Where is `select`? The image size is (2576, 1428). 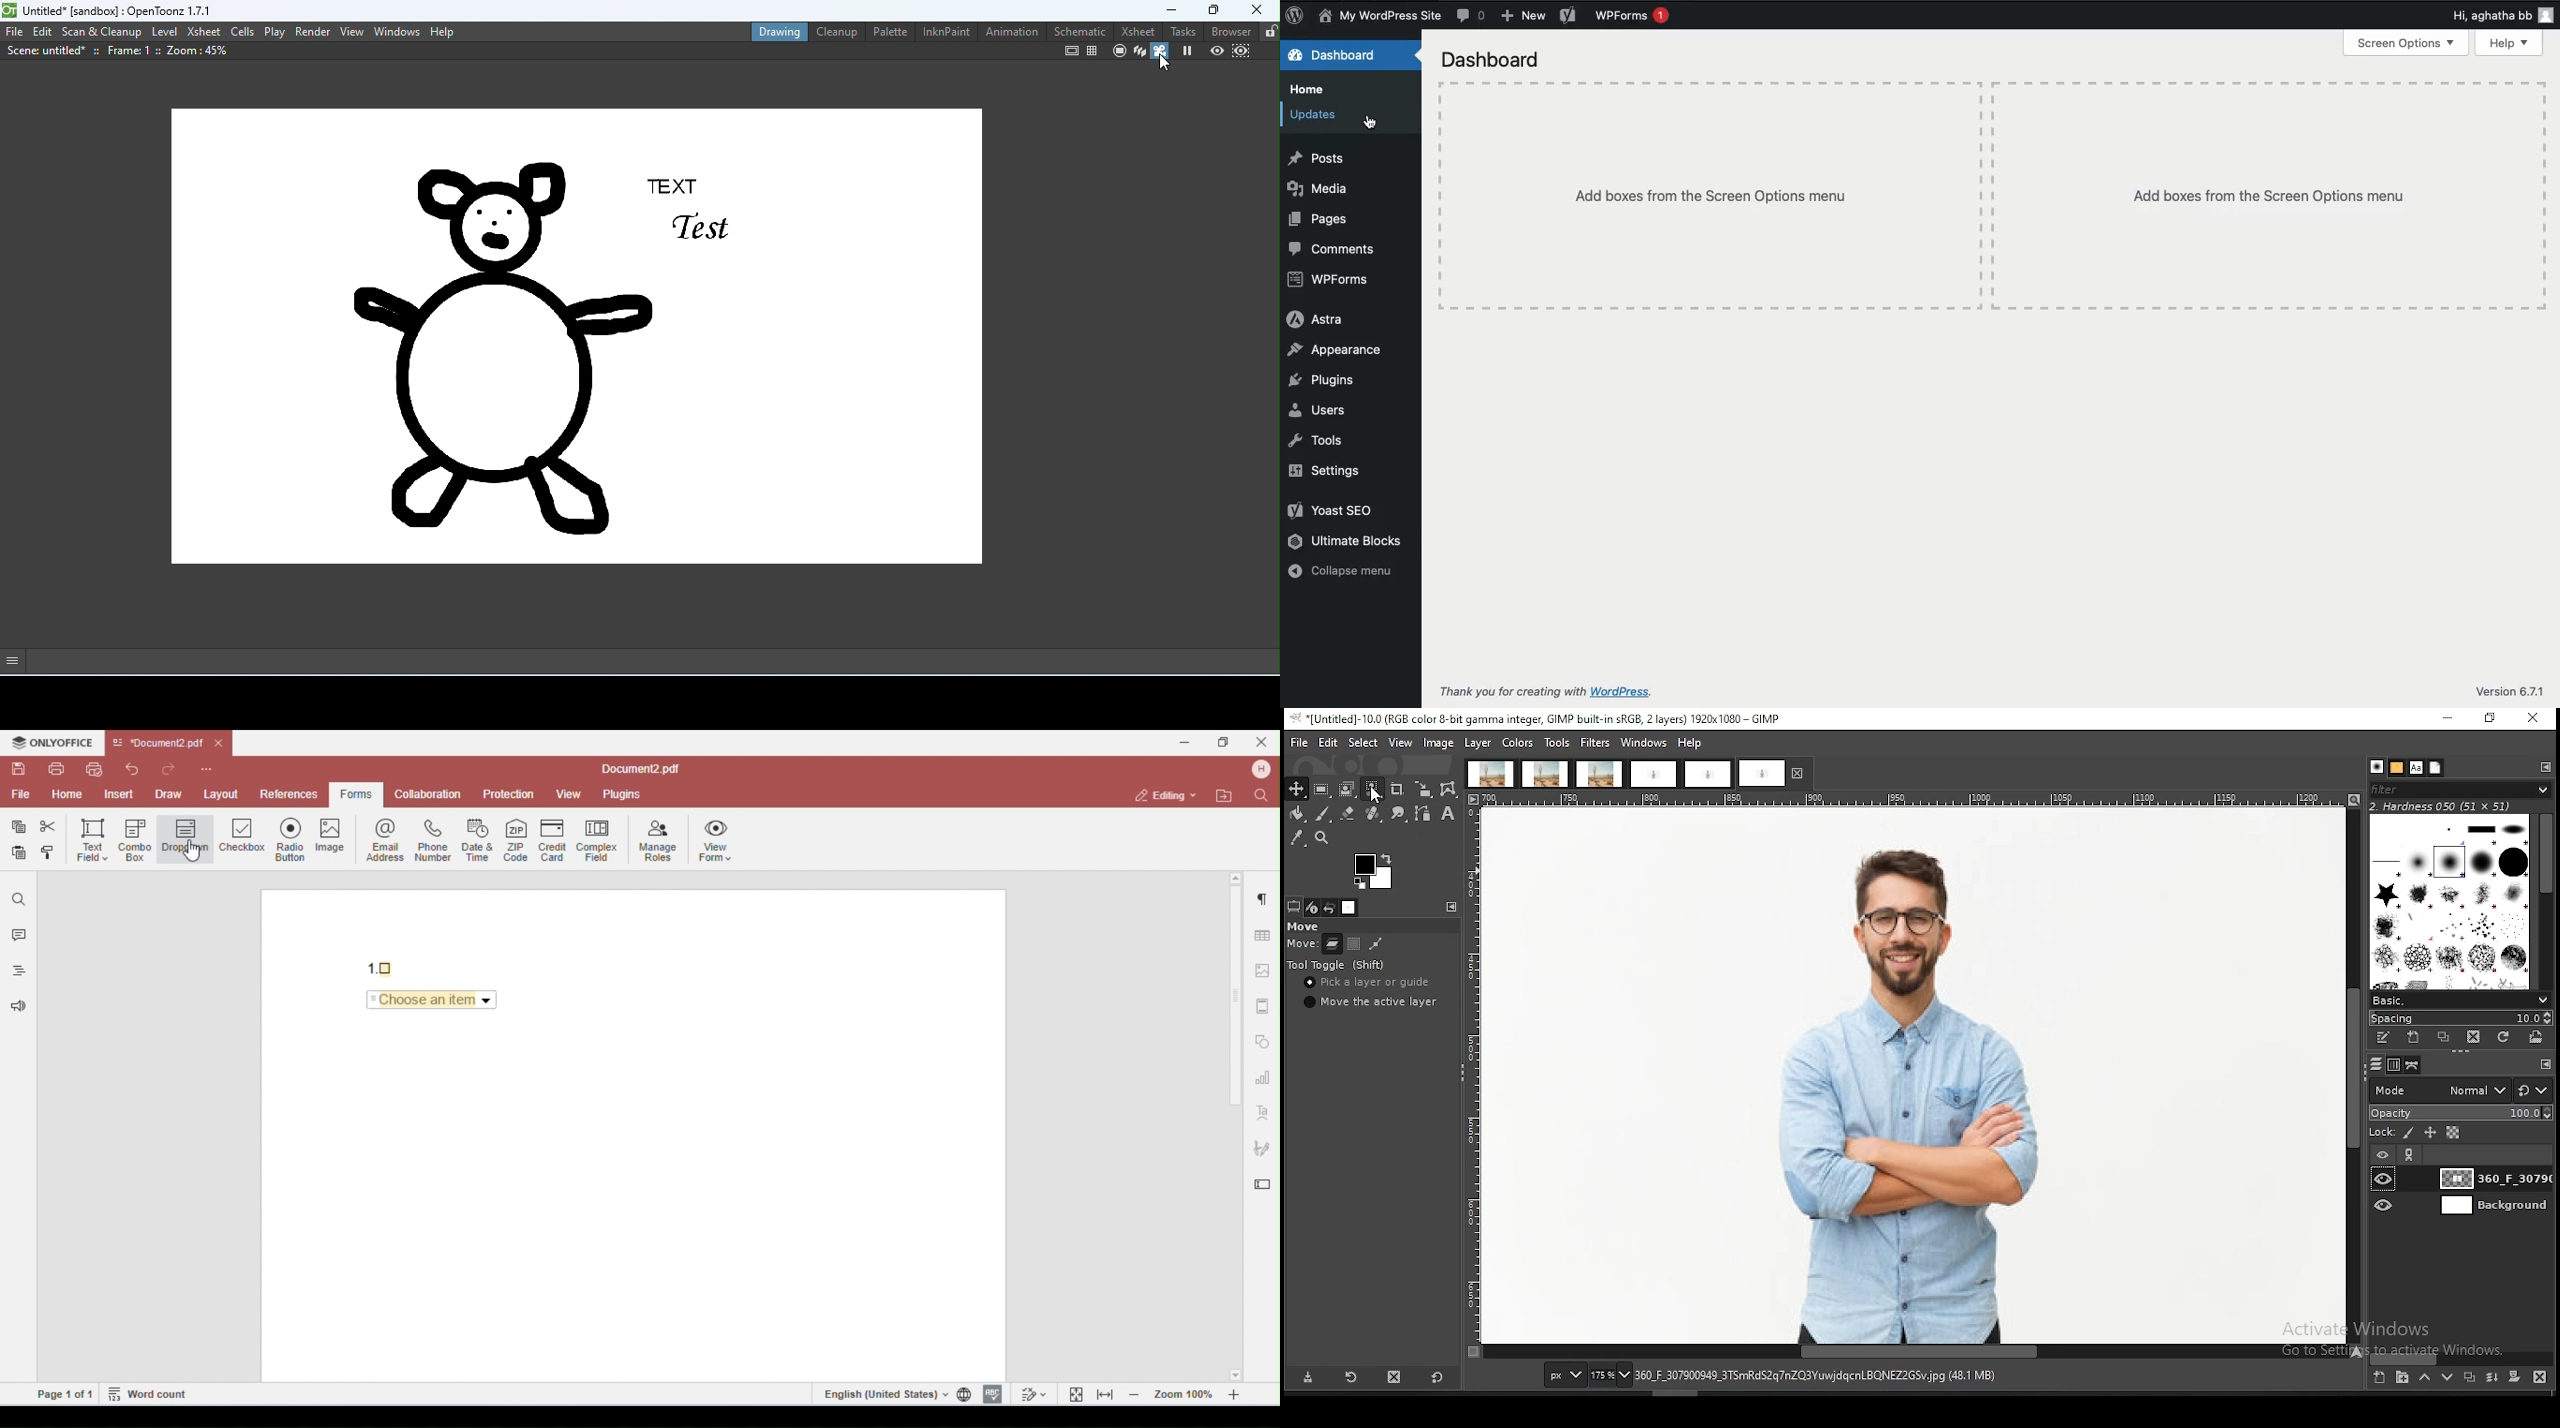 select is located at coordinates (1365, 742).